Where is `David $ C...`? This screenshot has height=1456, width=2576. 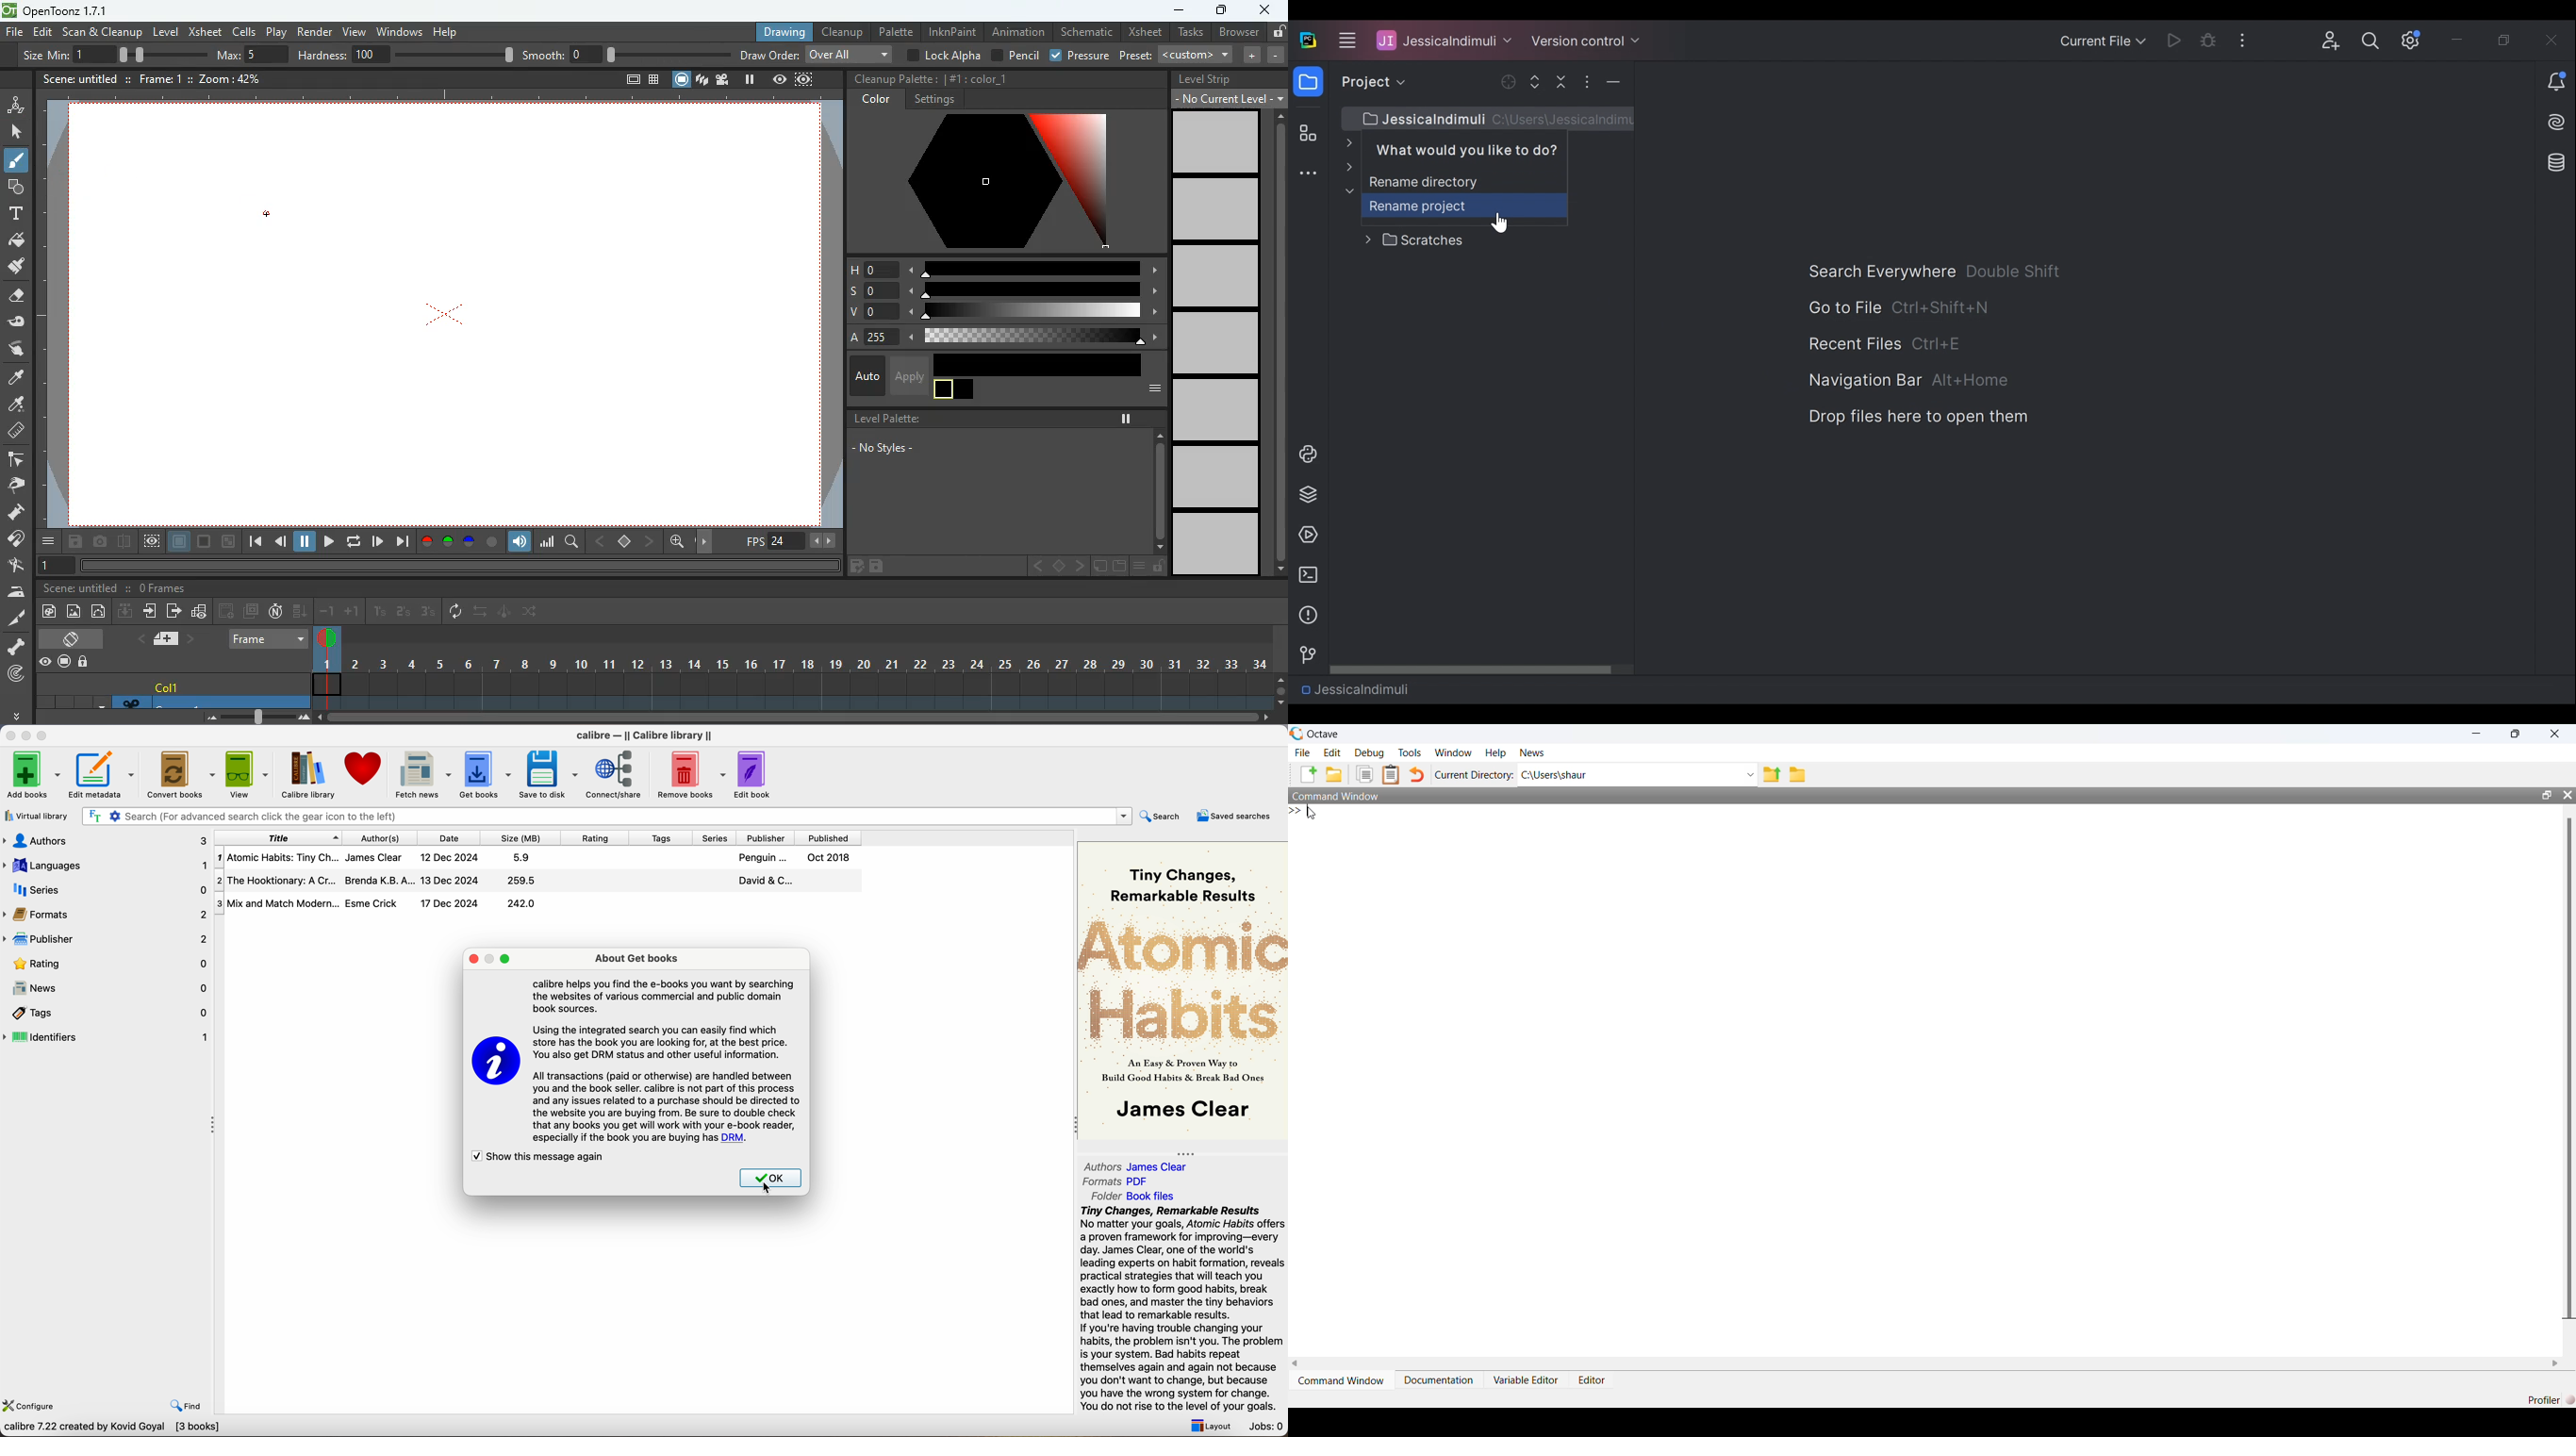 David $ C... is located at coordinates (766, 880).